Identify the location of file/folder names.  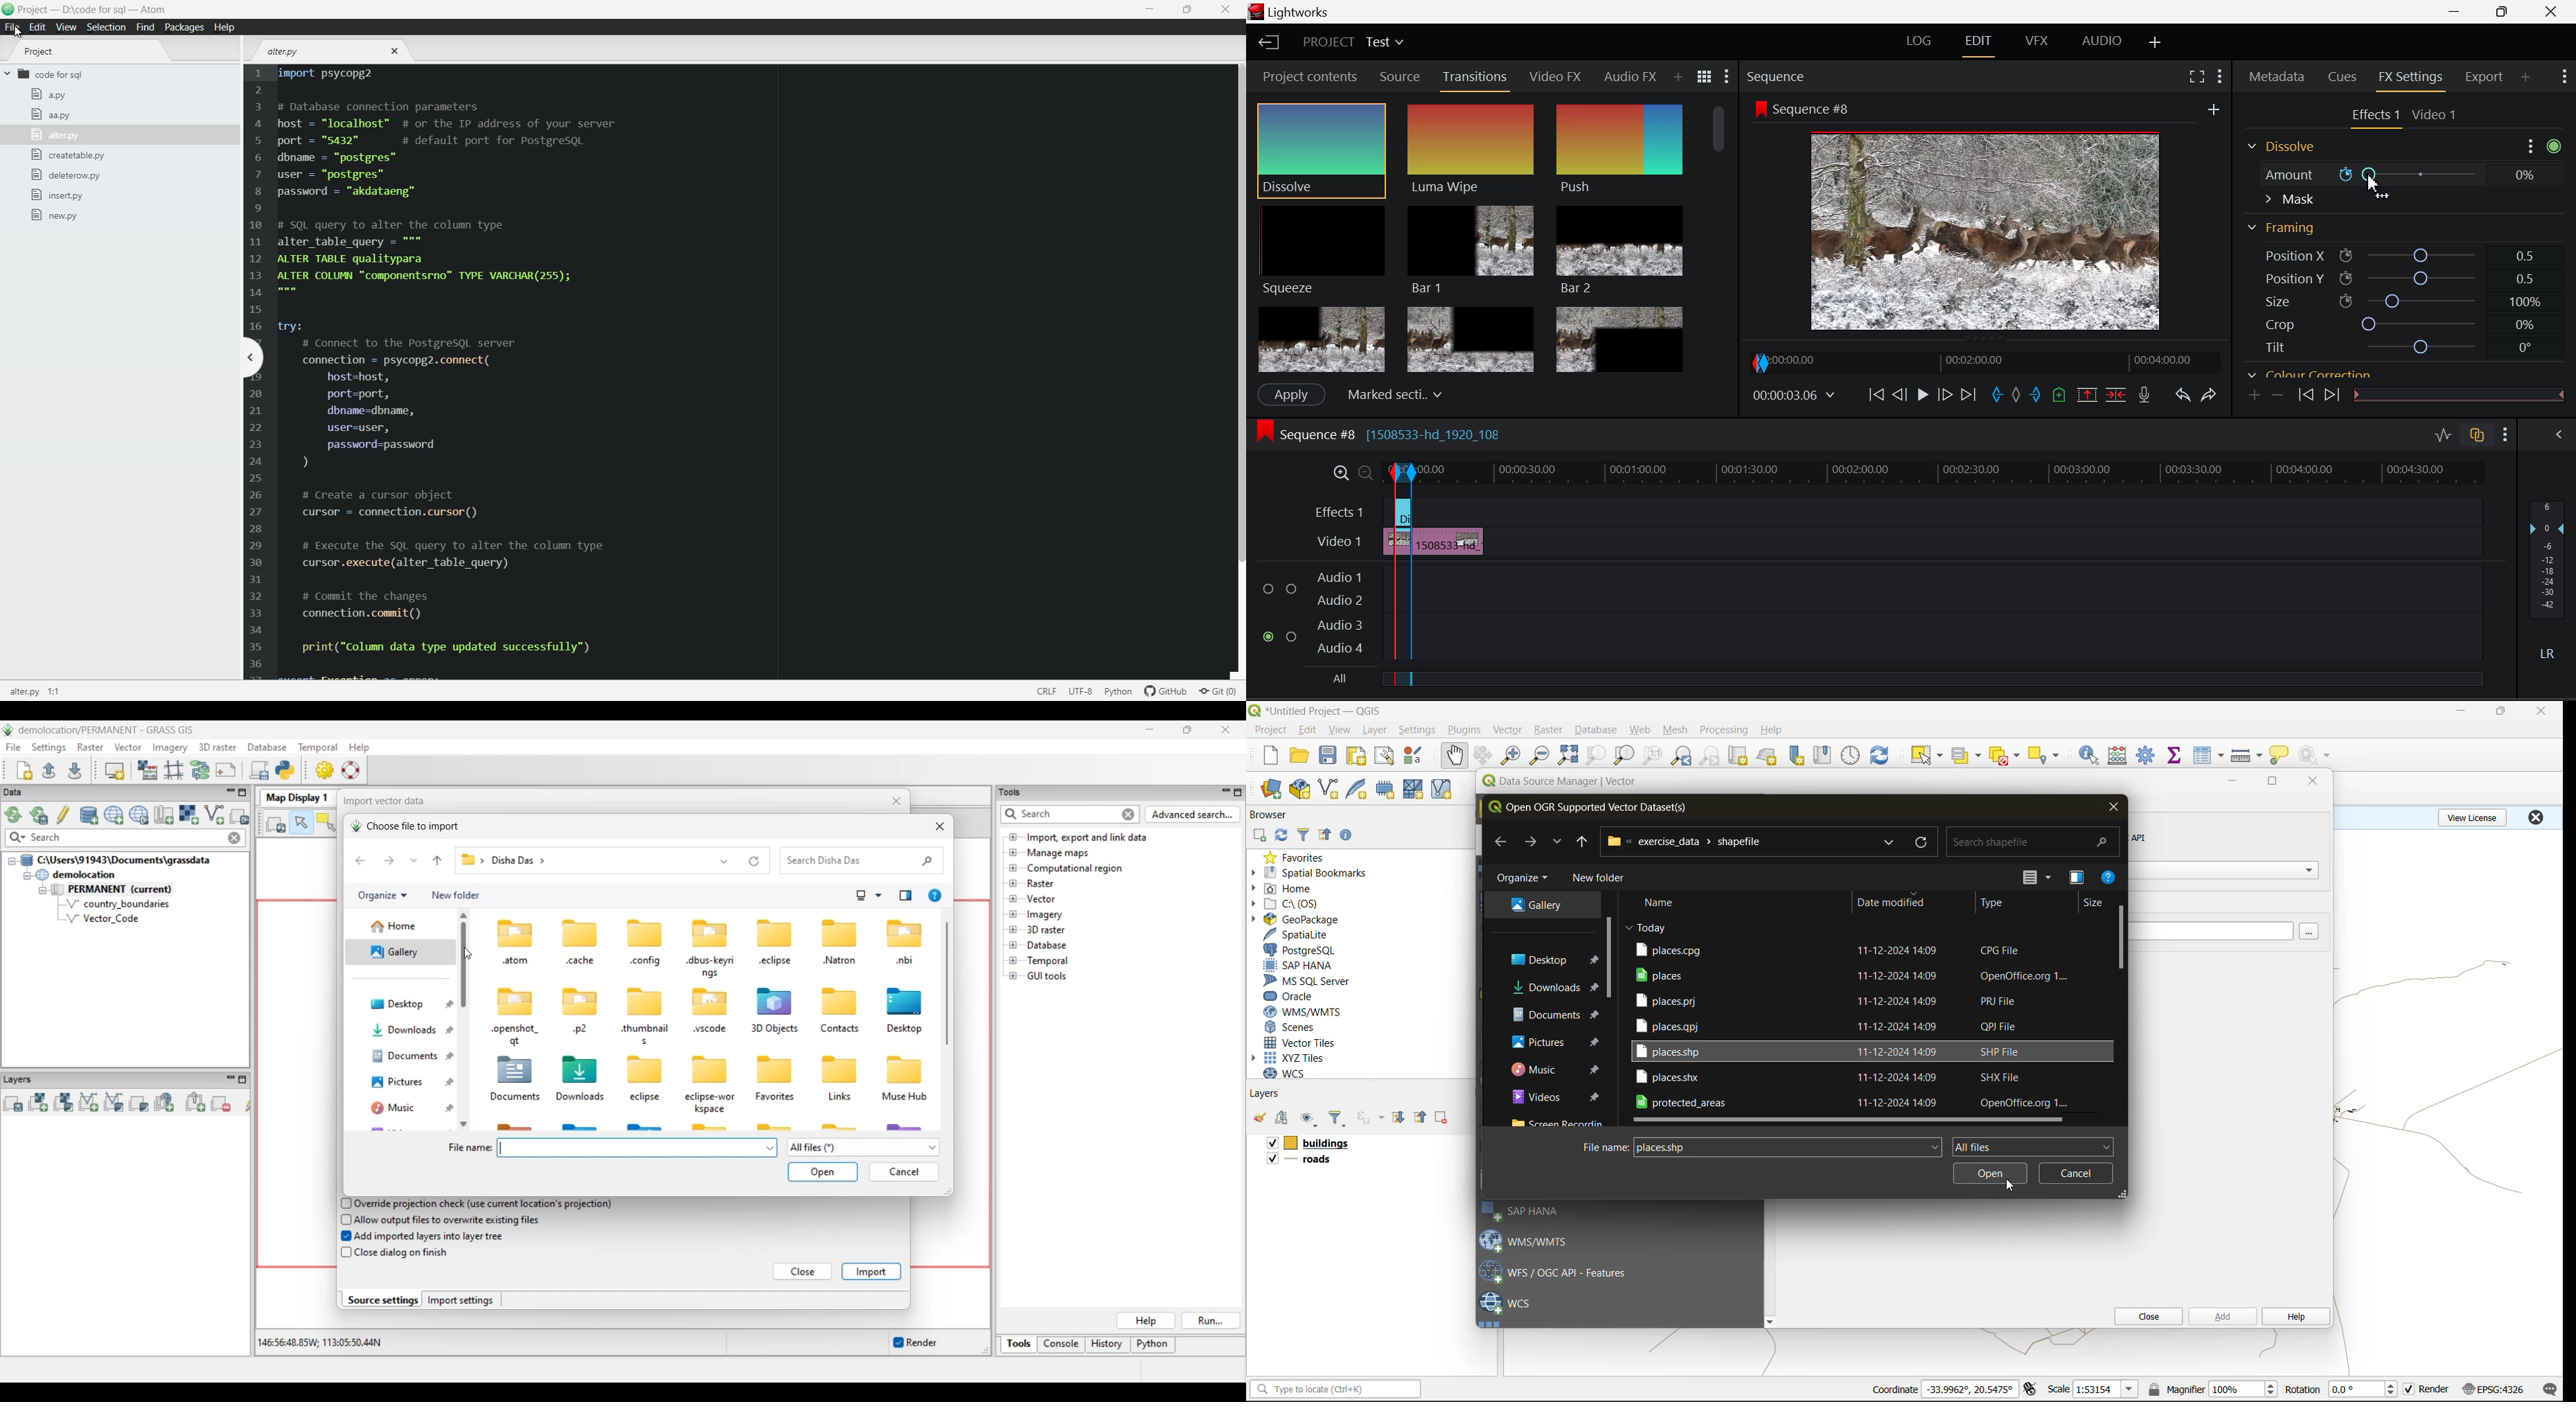
(1830, 1051).